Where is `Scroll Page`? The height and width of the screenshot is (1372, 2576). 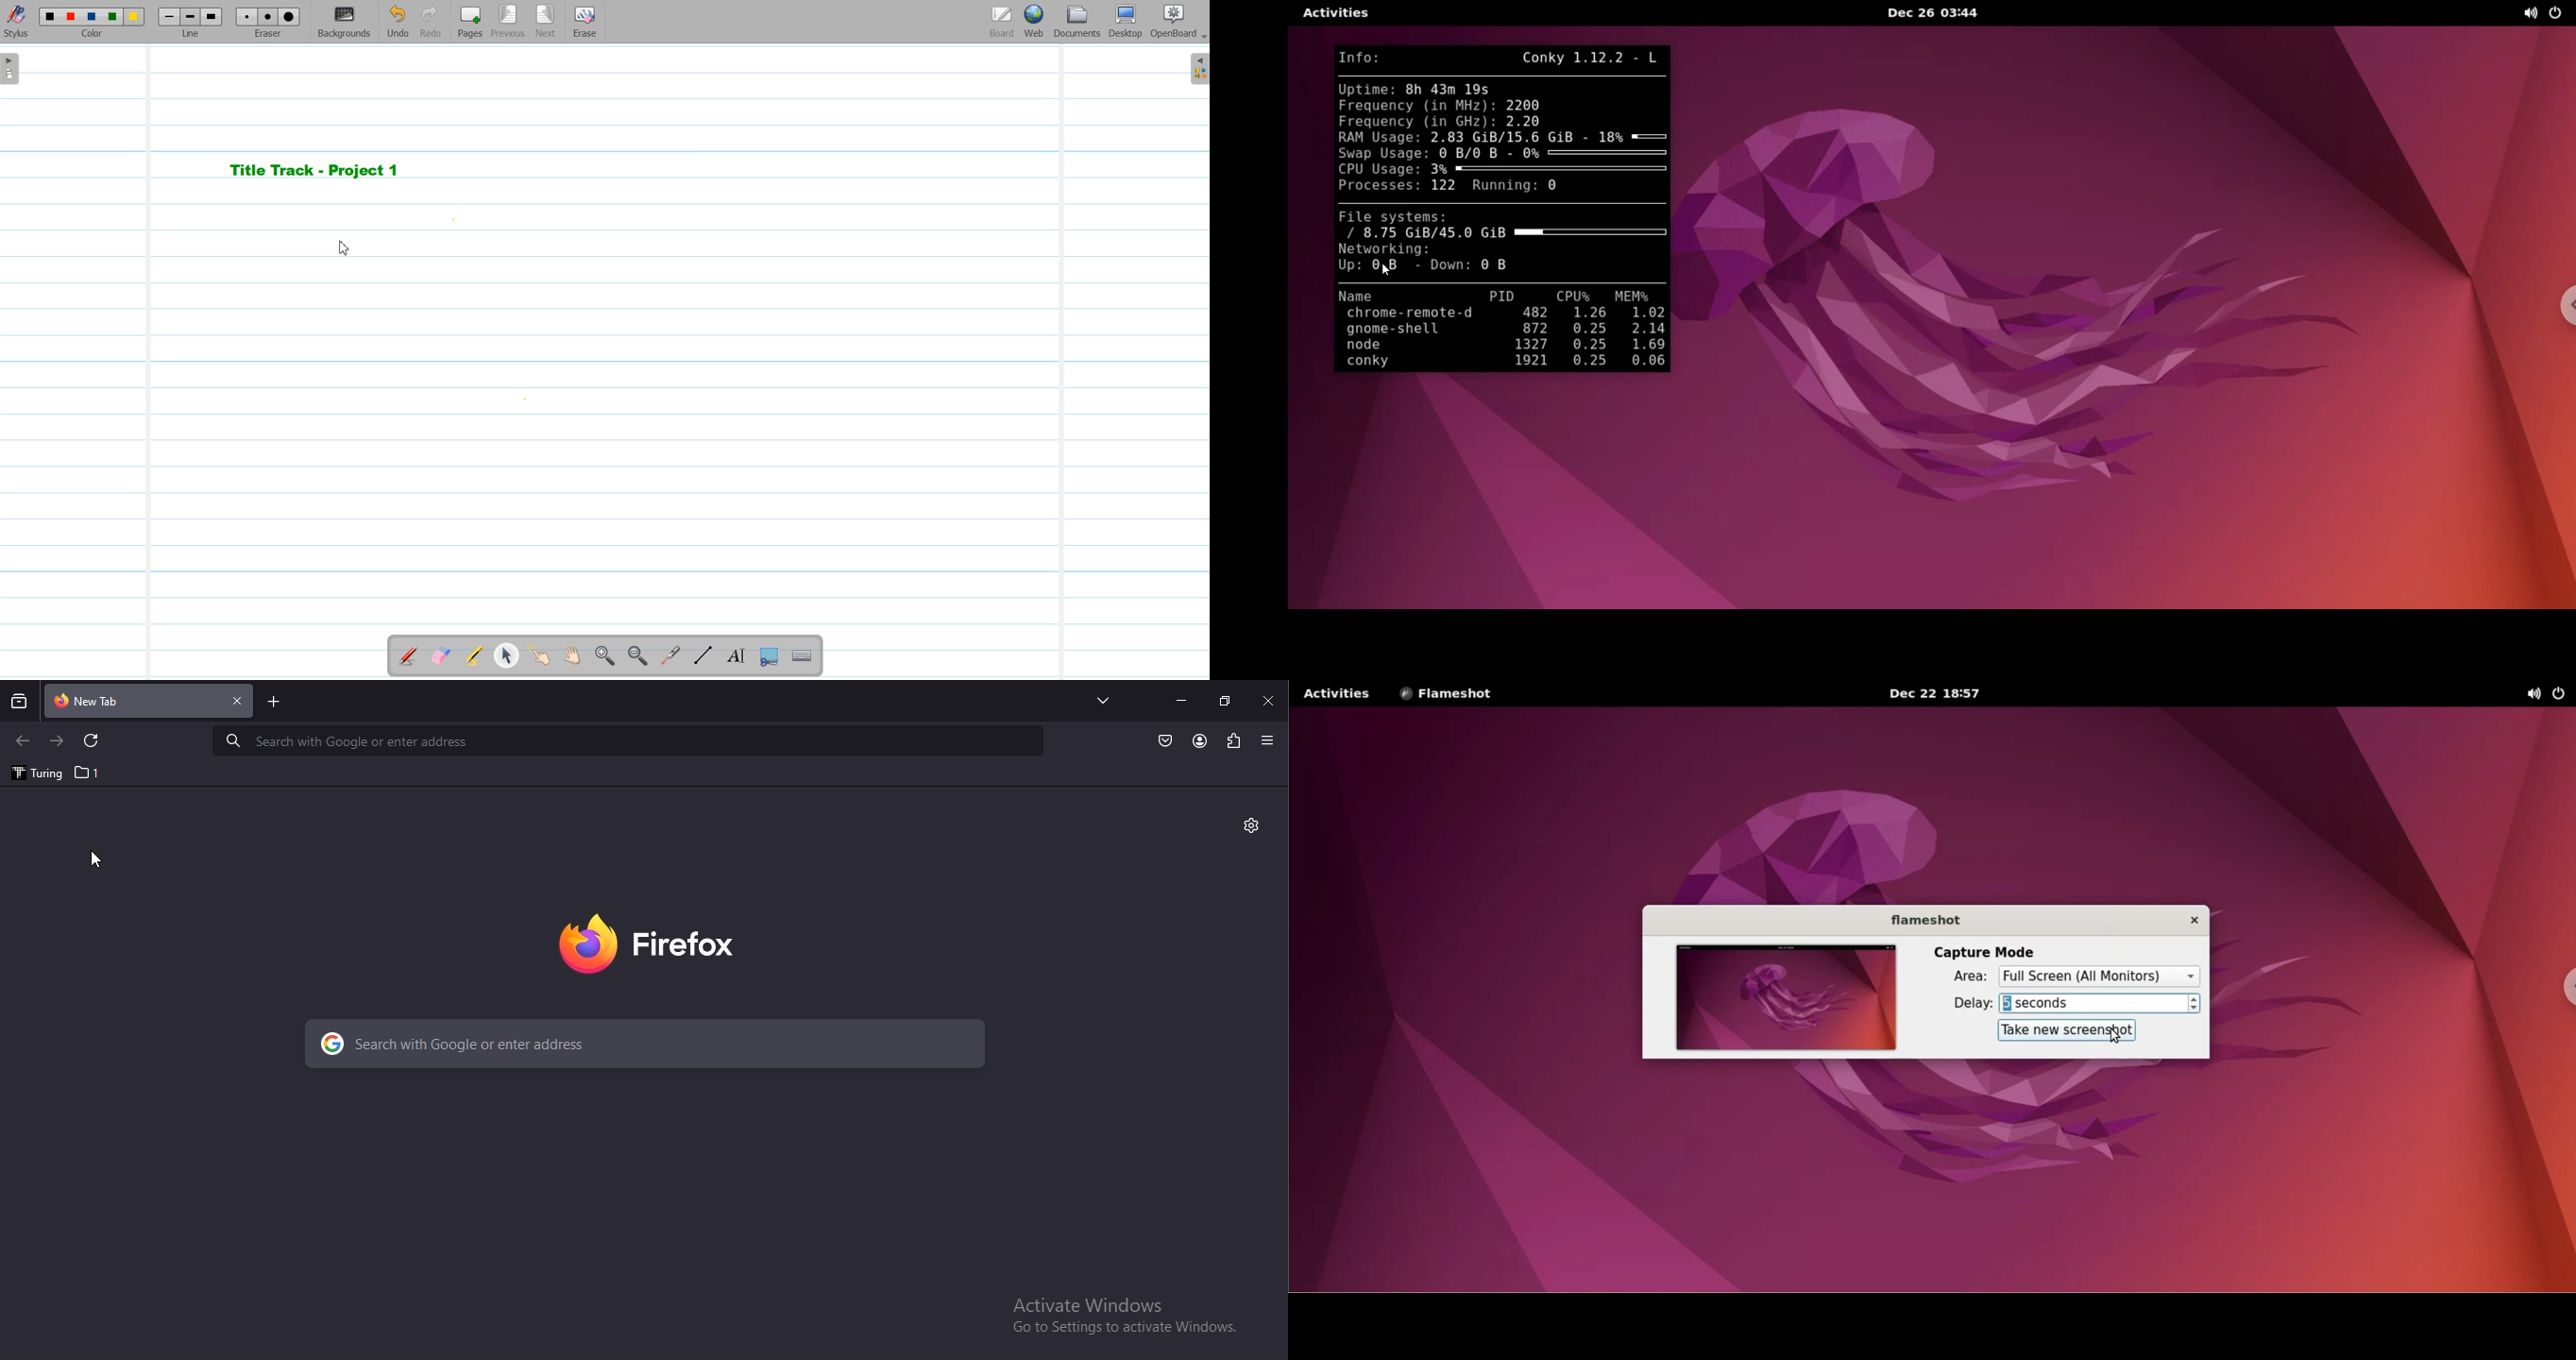
Scroll Page is located at coordinates (572, 657).